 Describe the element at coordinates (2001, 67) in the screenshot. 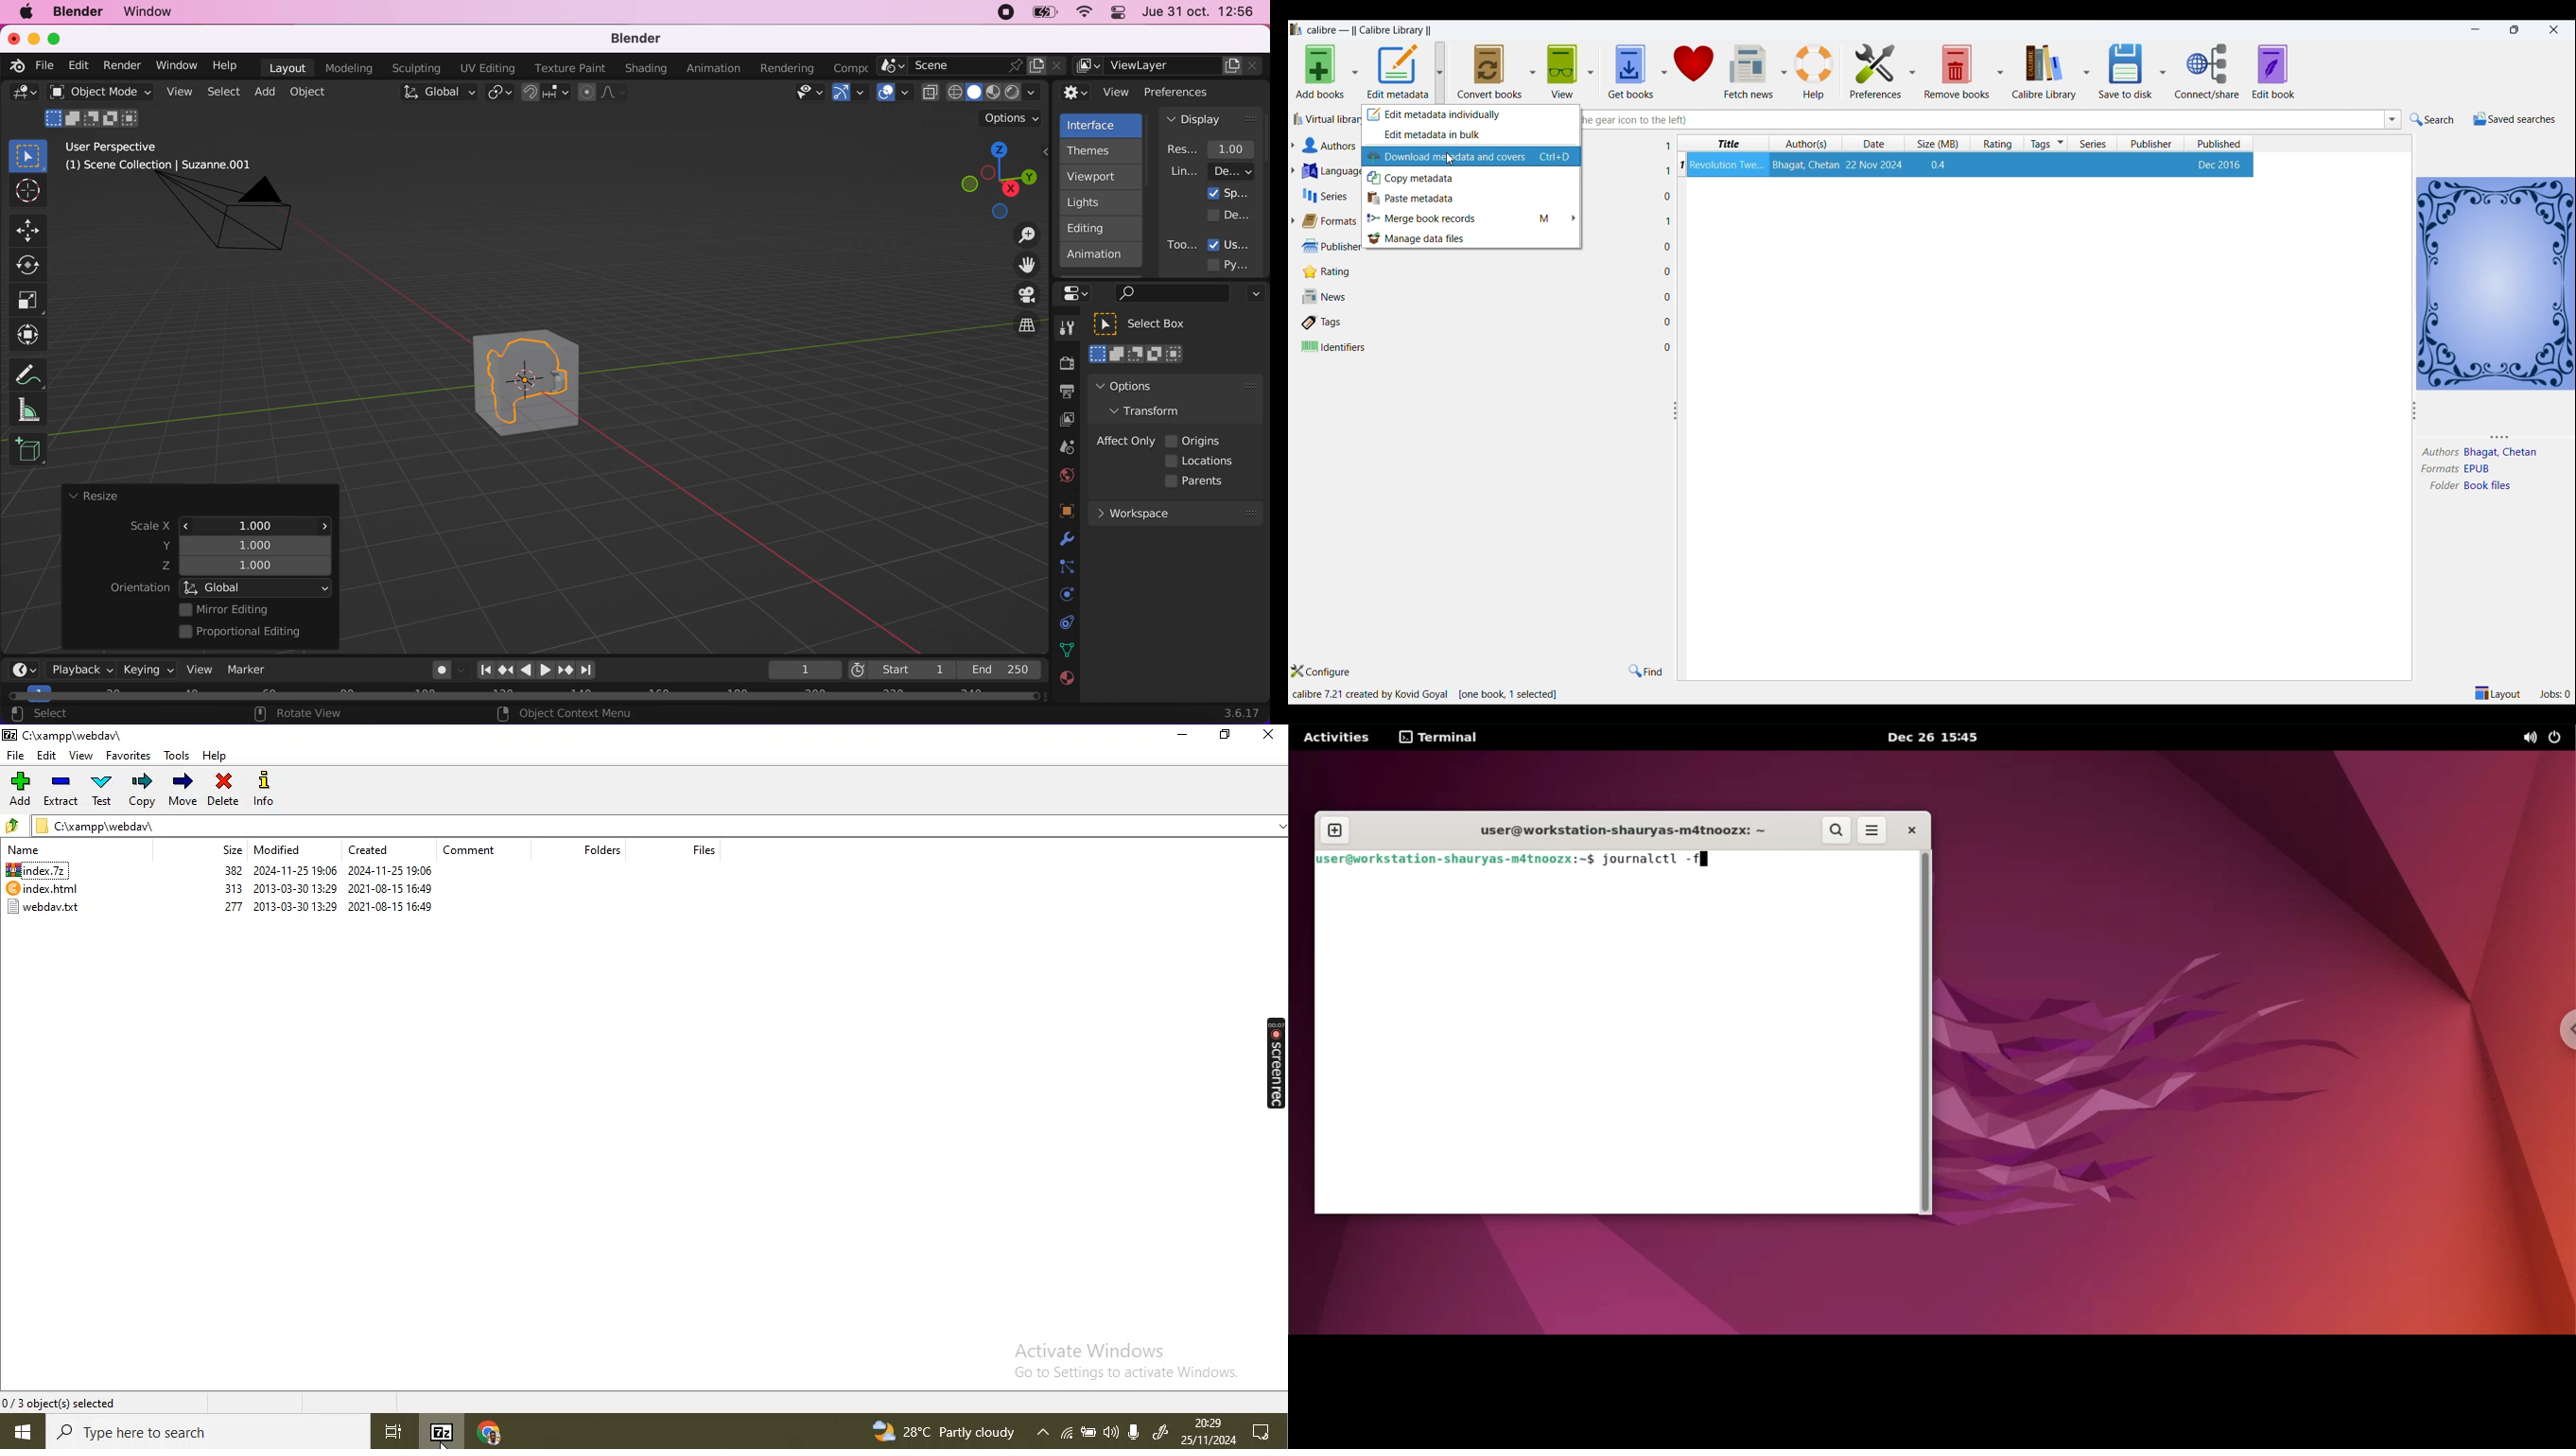

I see `remove books options dropdown button` at that location.